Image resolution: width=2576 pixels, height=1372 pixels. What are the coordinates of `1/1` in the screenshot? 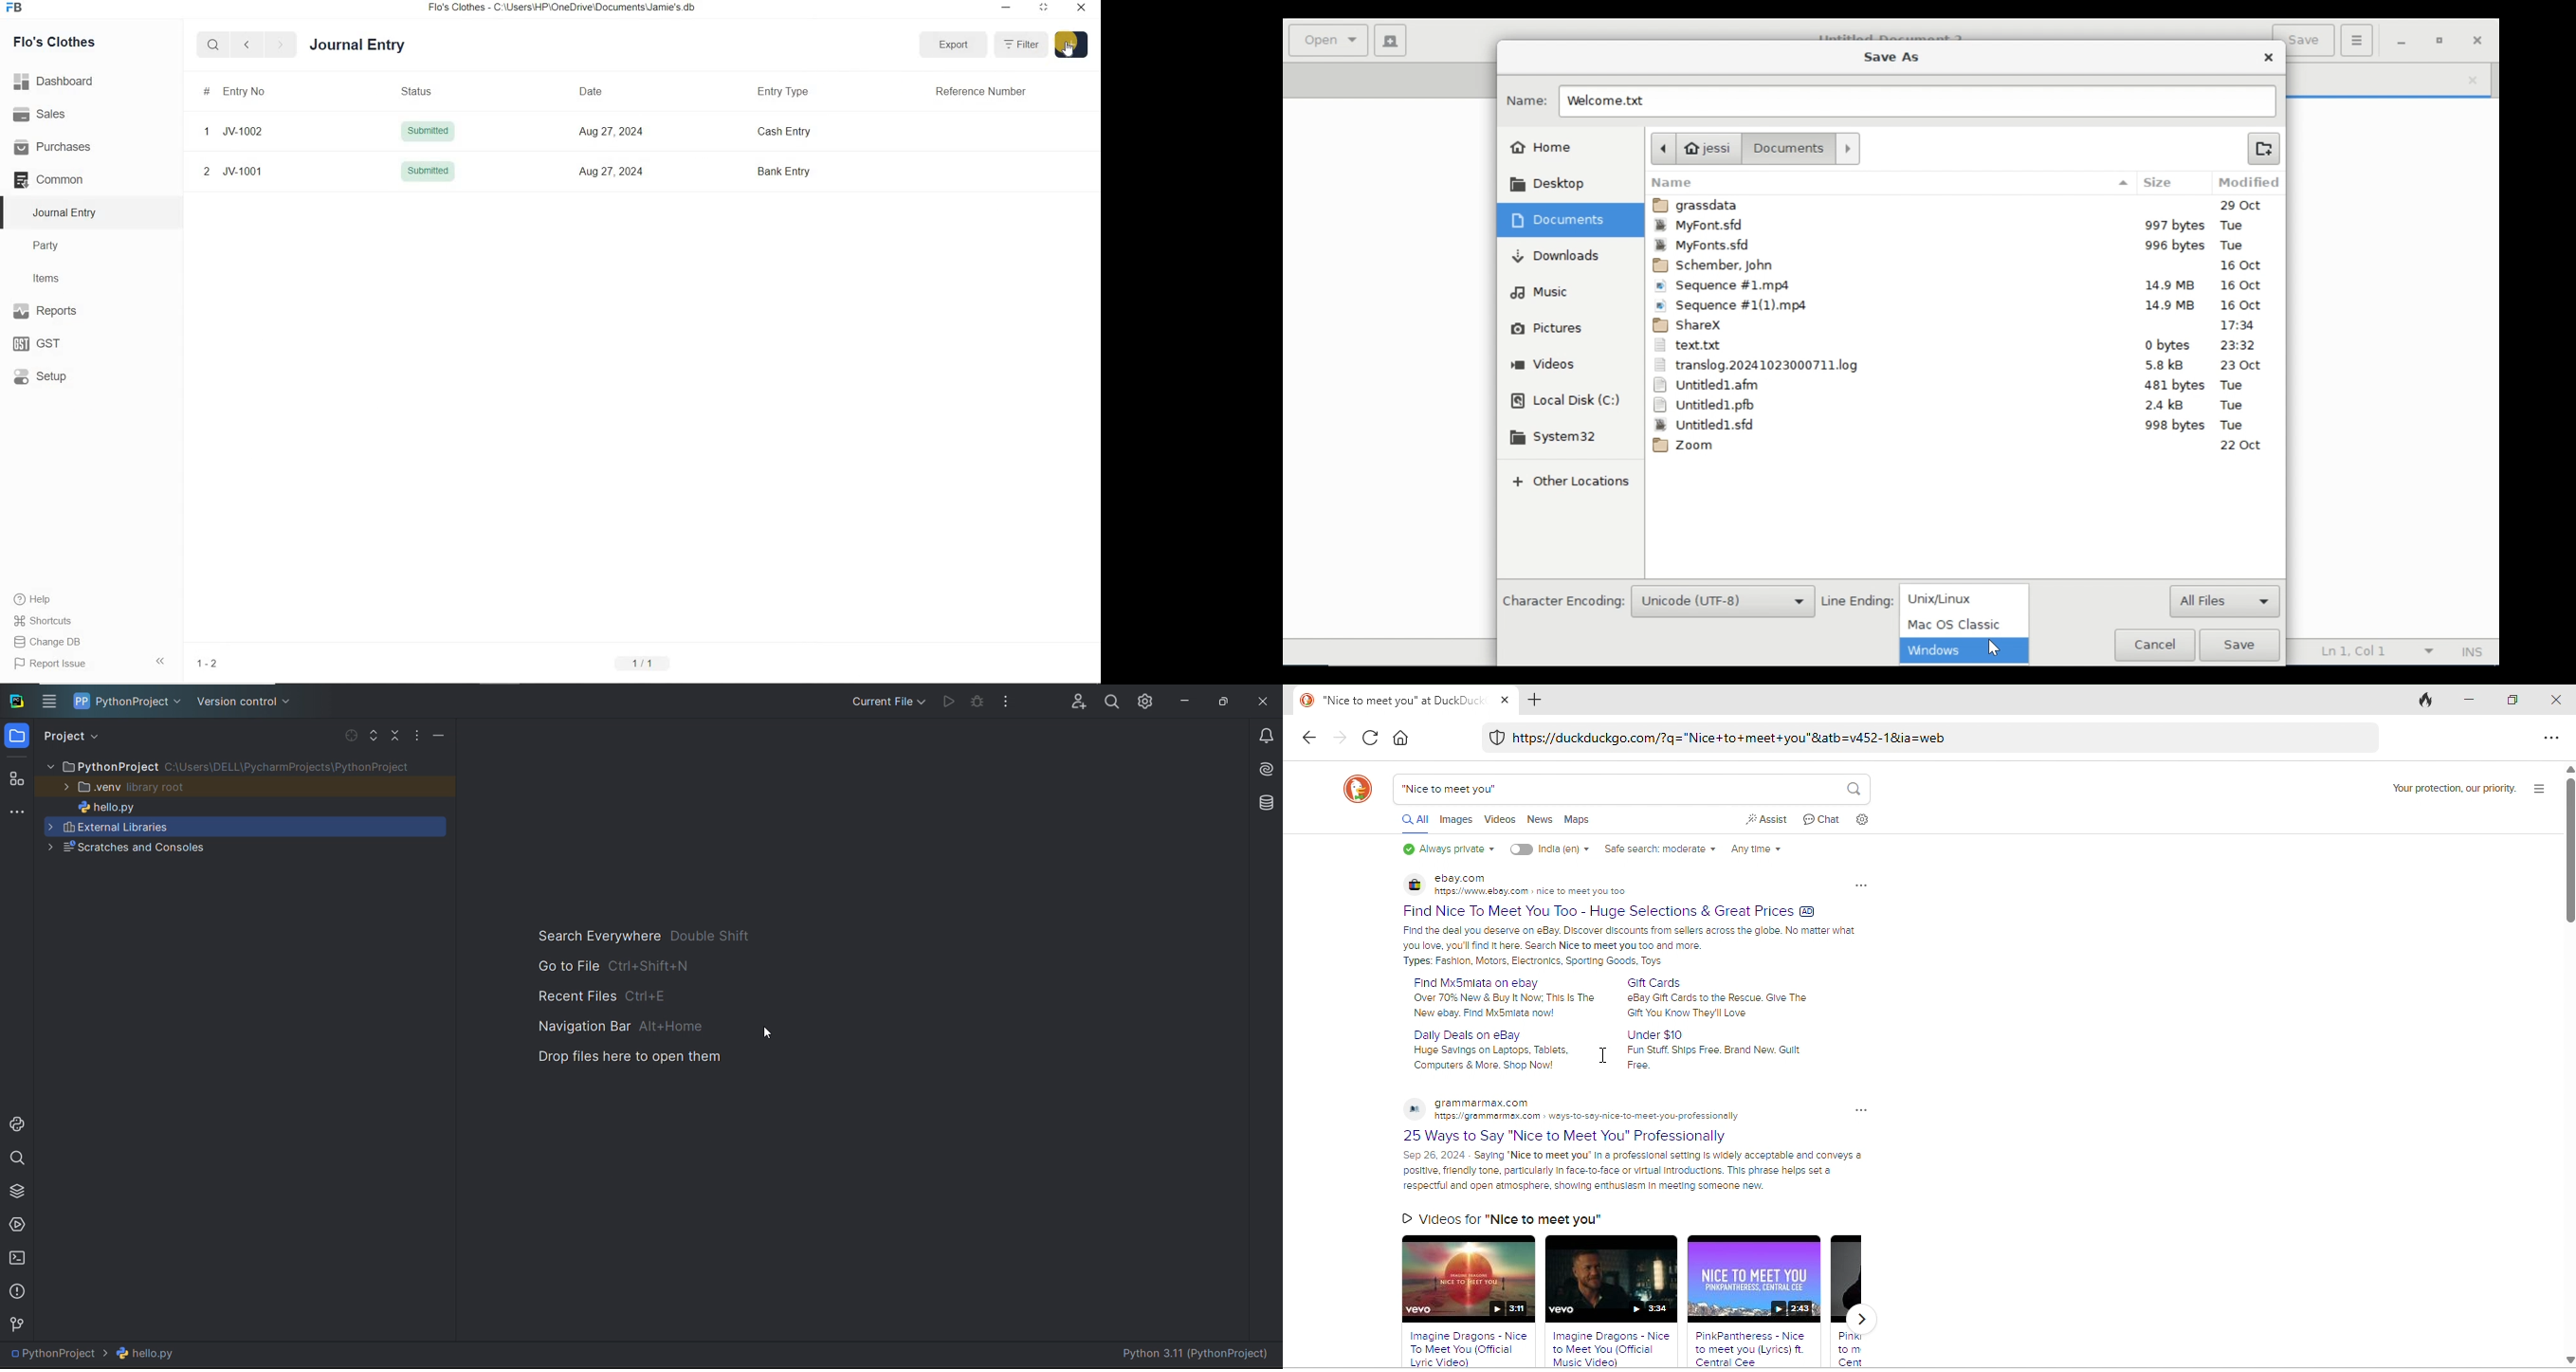 It's located at (642, 664).